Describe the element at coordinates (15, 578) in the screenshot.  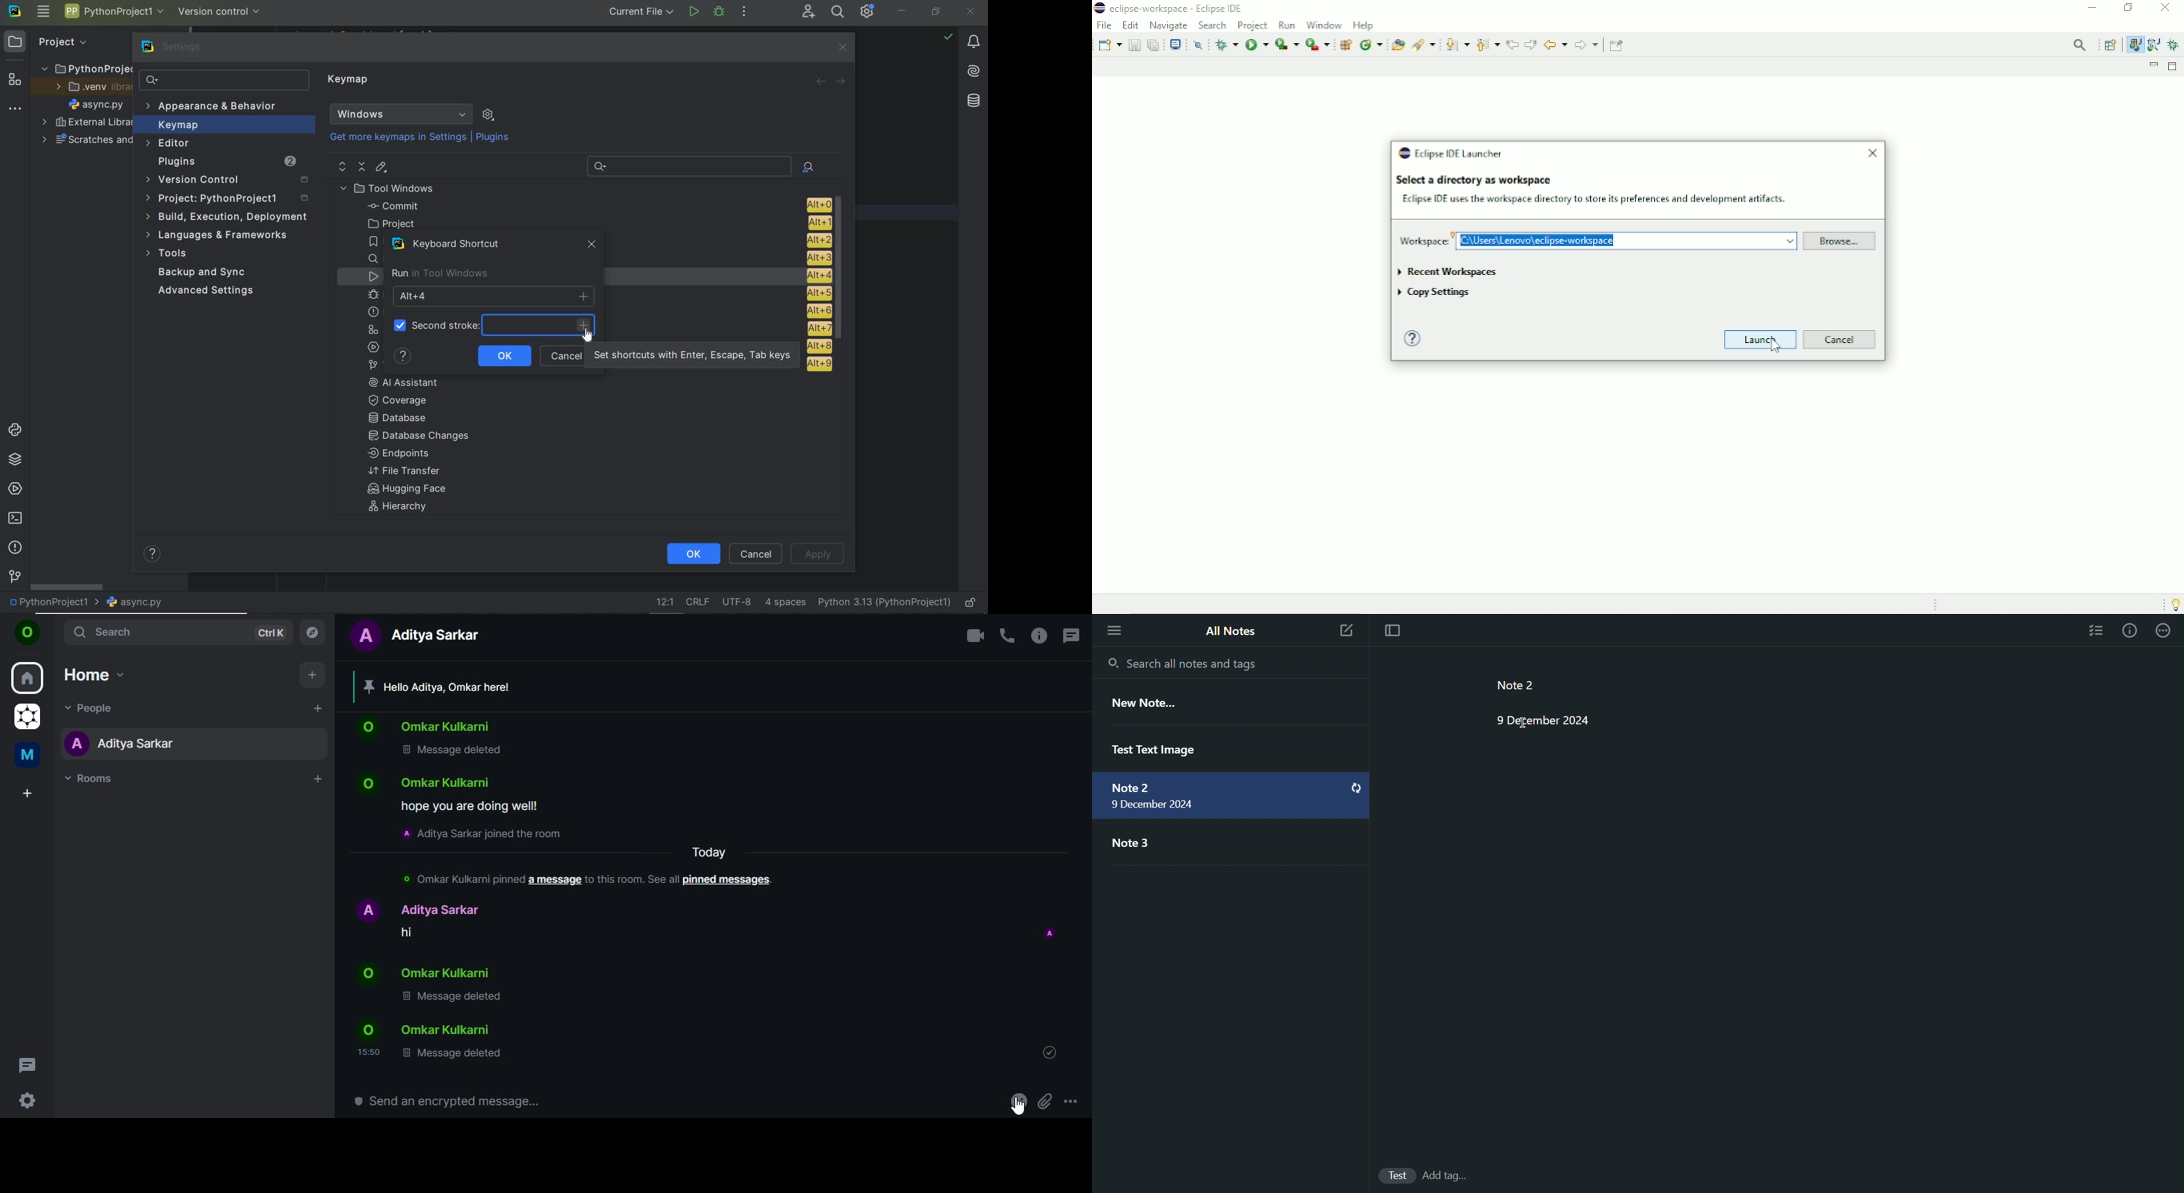
I see `version control` at that location.